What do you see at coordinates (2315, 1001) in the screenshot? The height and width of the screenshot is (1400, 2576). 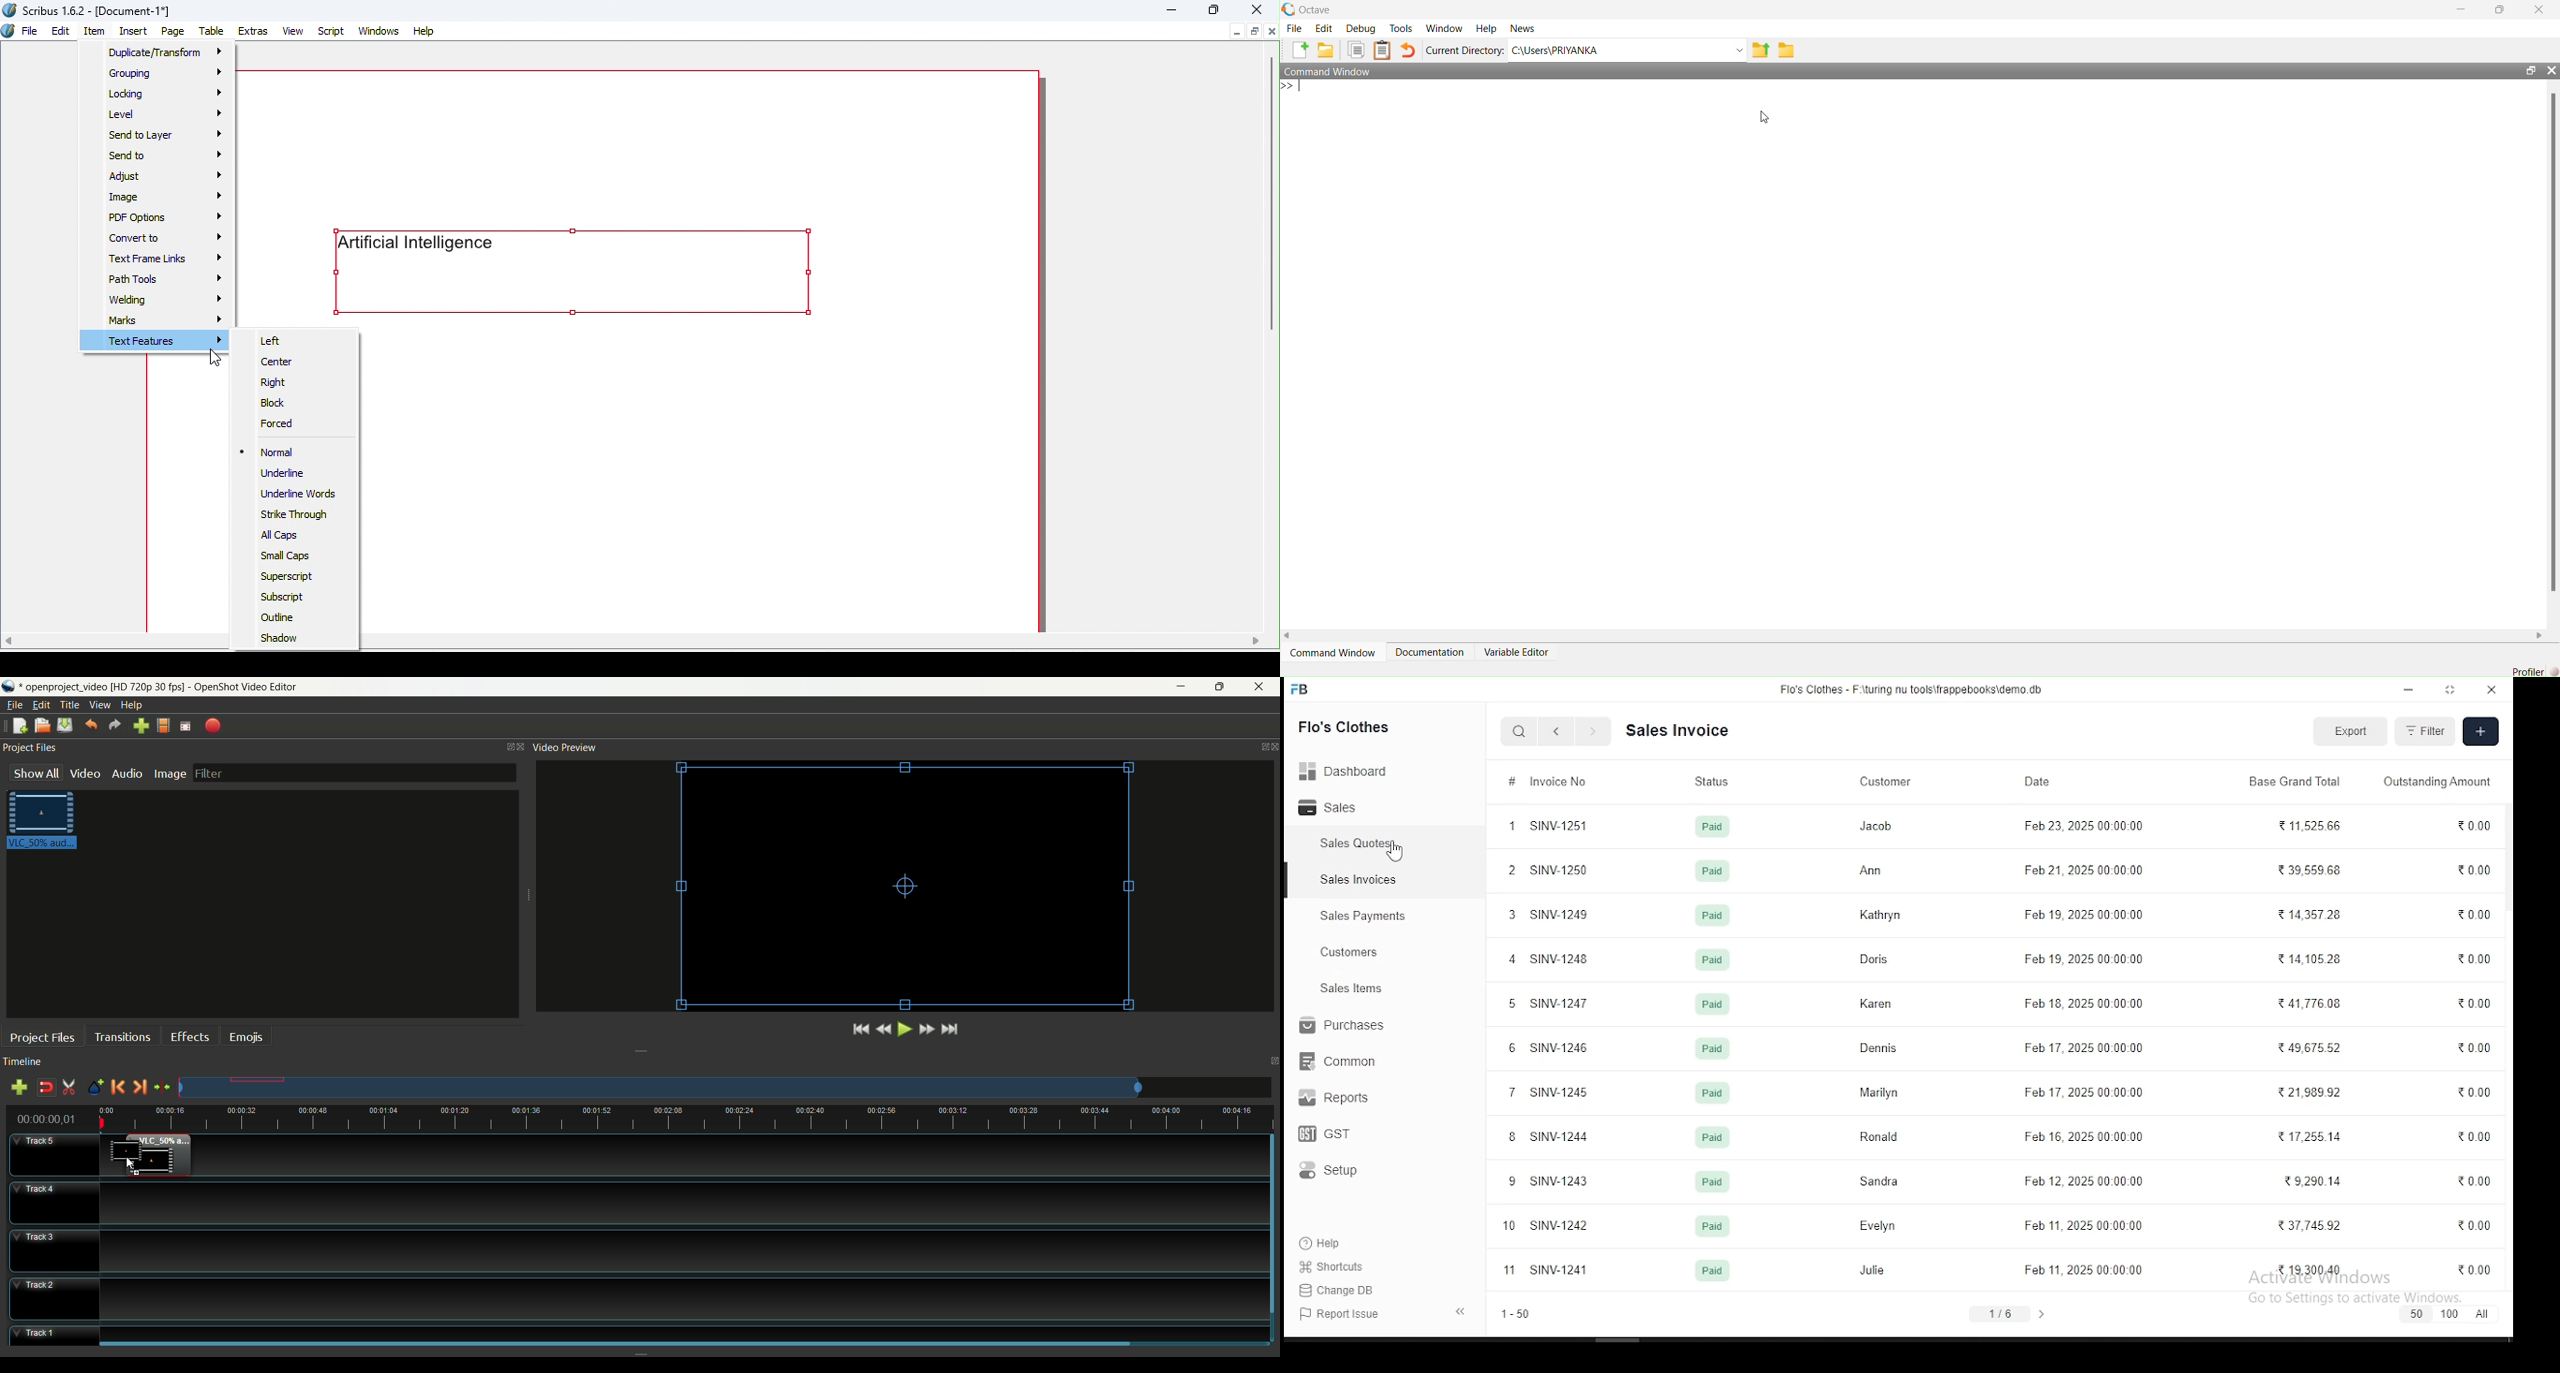 I see ` 41,776.08` at bounding box center [2315, 1001].